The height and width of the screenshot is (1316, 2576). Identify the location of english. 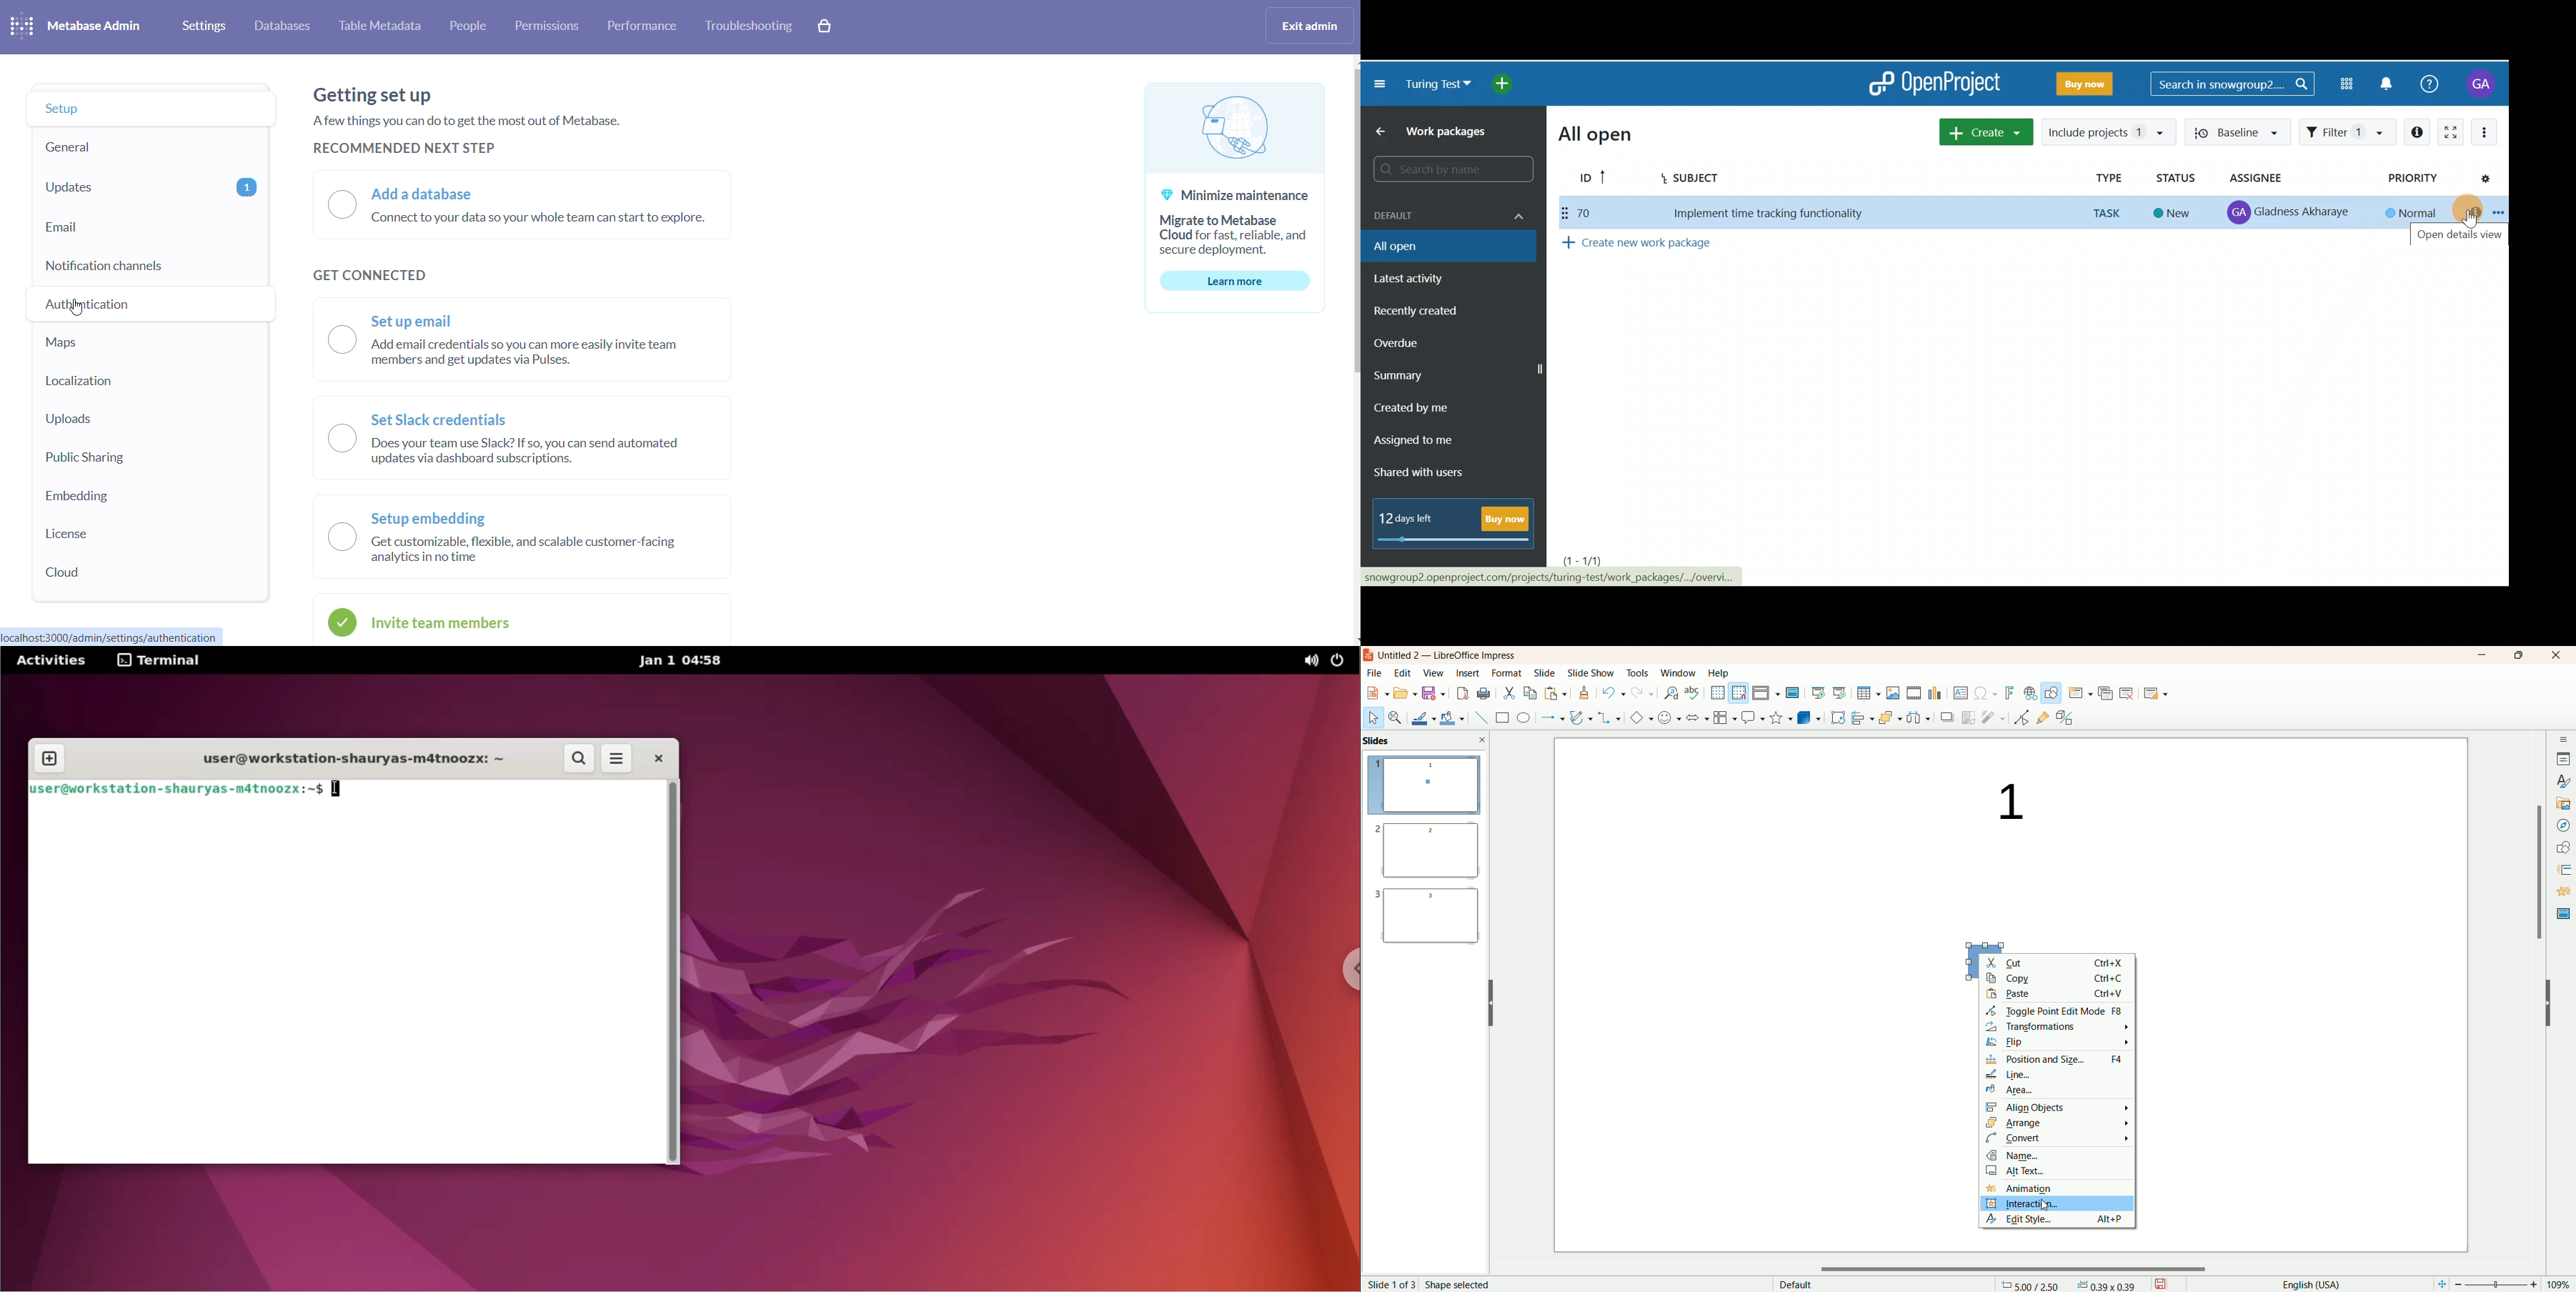
(2310, 1284).